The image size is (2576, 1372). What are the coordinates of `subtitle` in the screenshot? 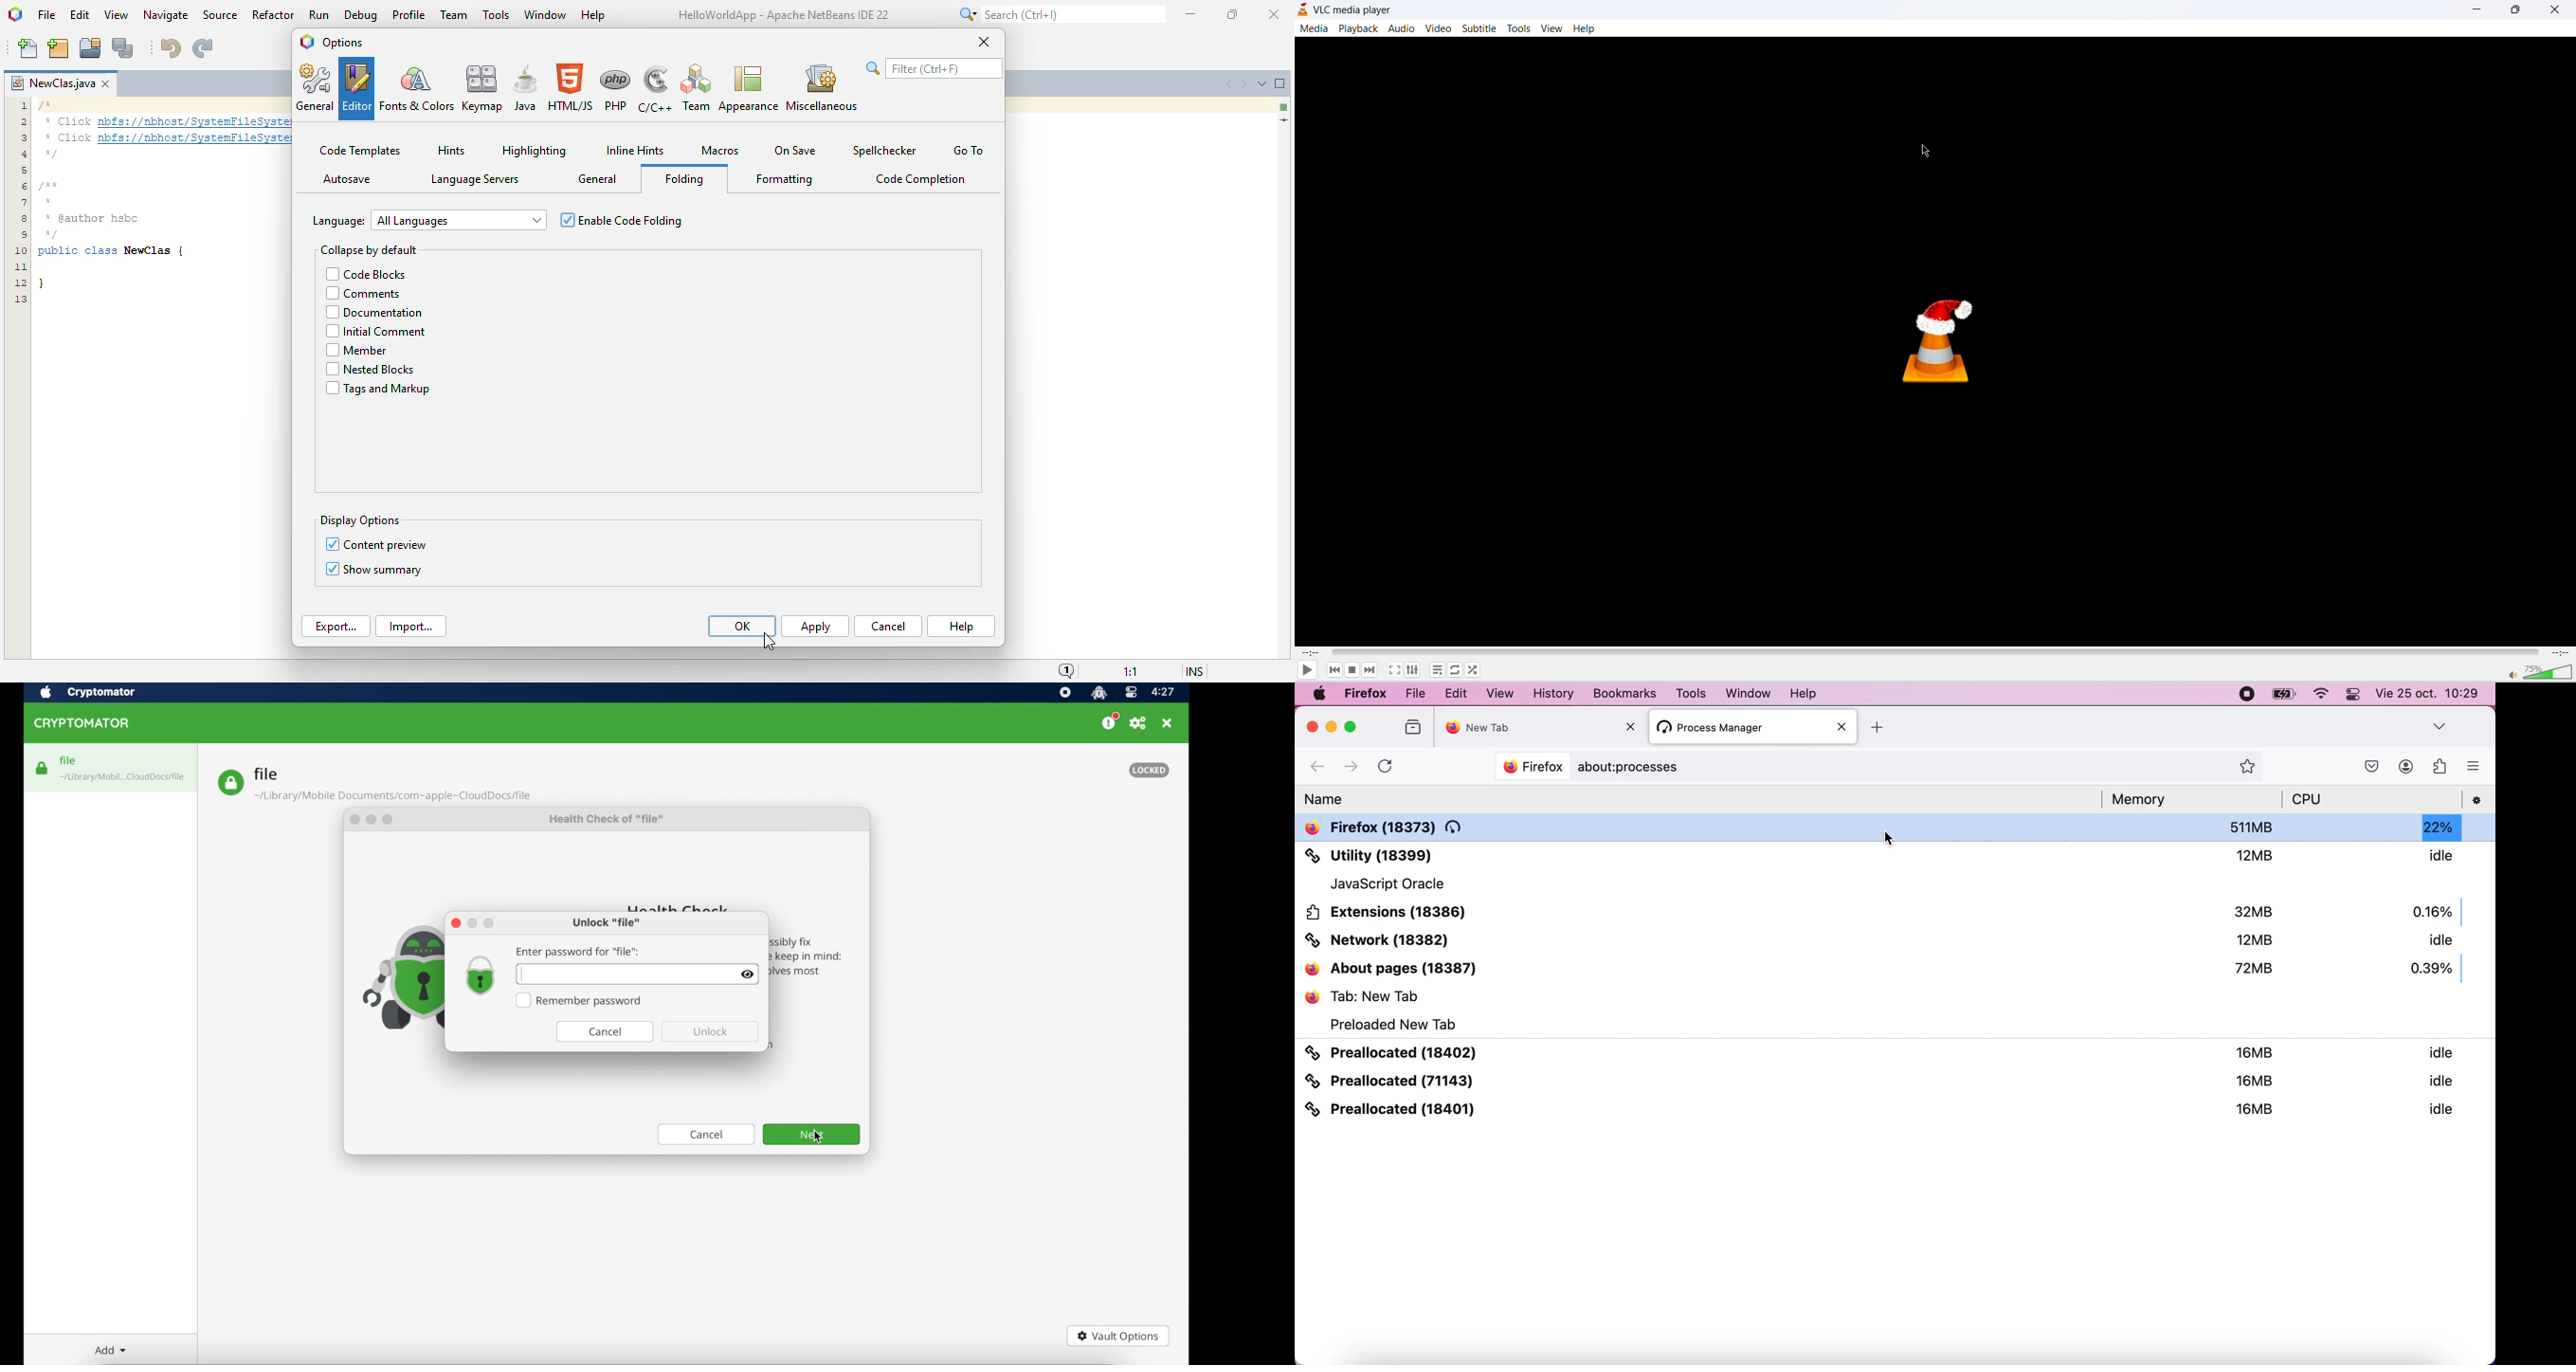 It's located at (1482, 28).